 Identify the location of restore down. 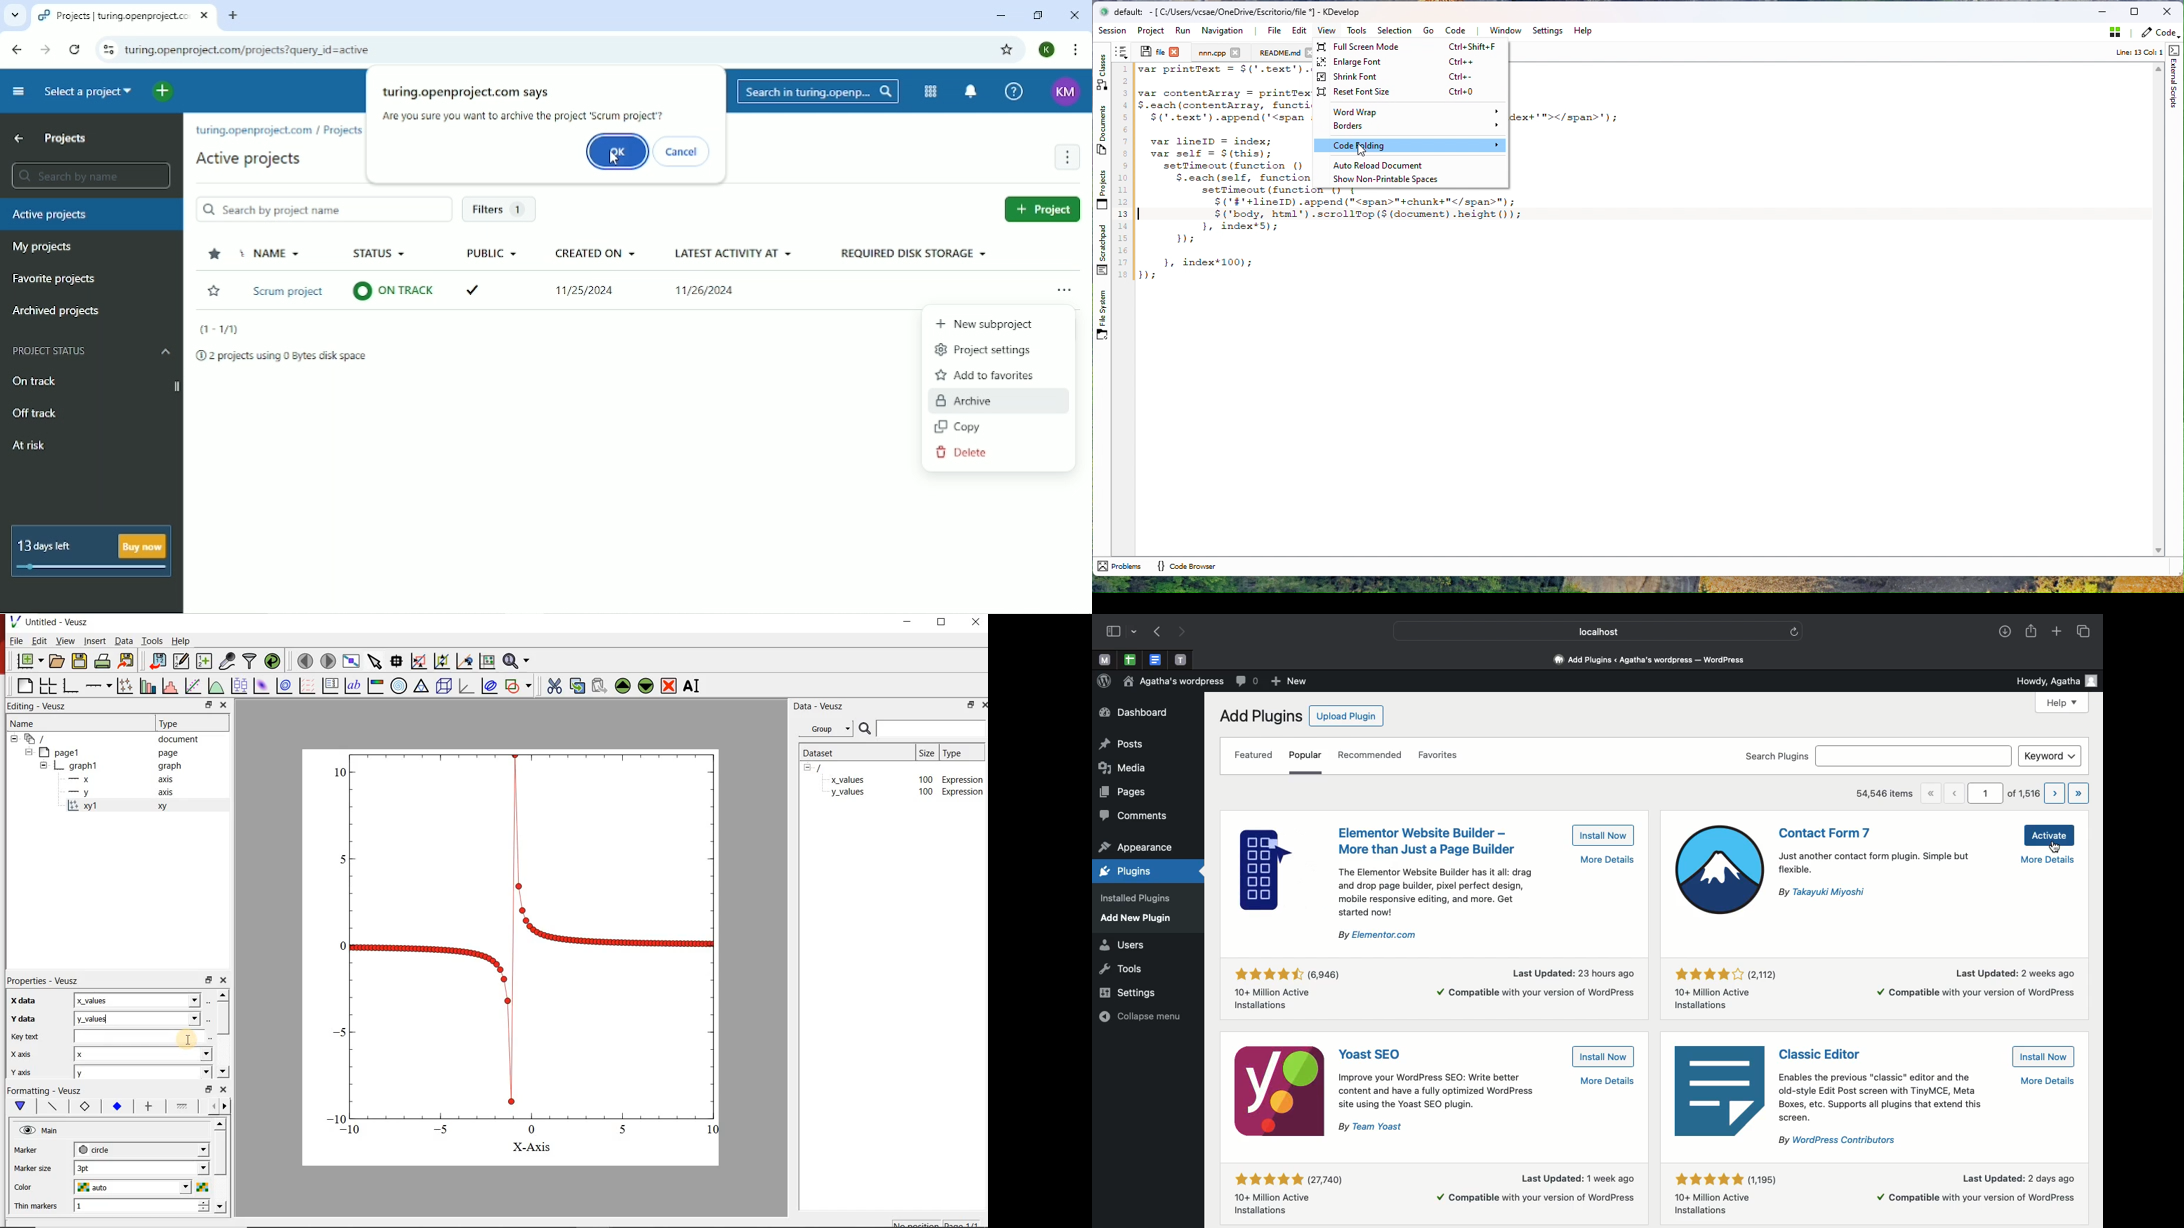
(941, 623).